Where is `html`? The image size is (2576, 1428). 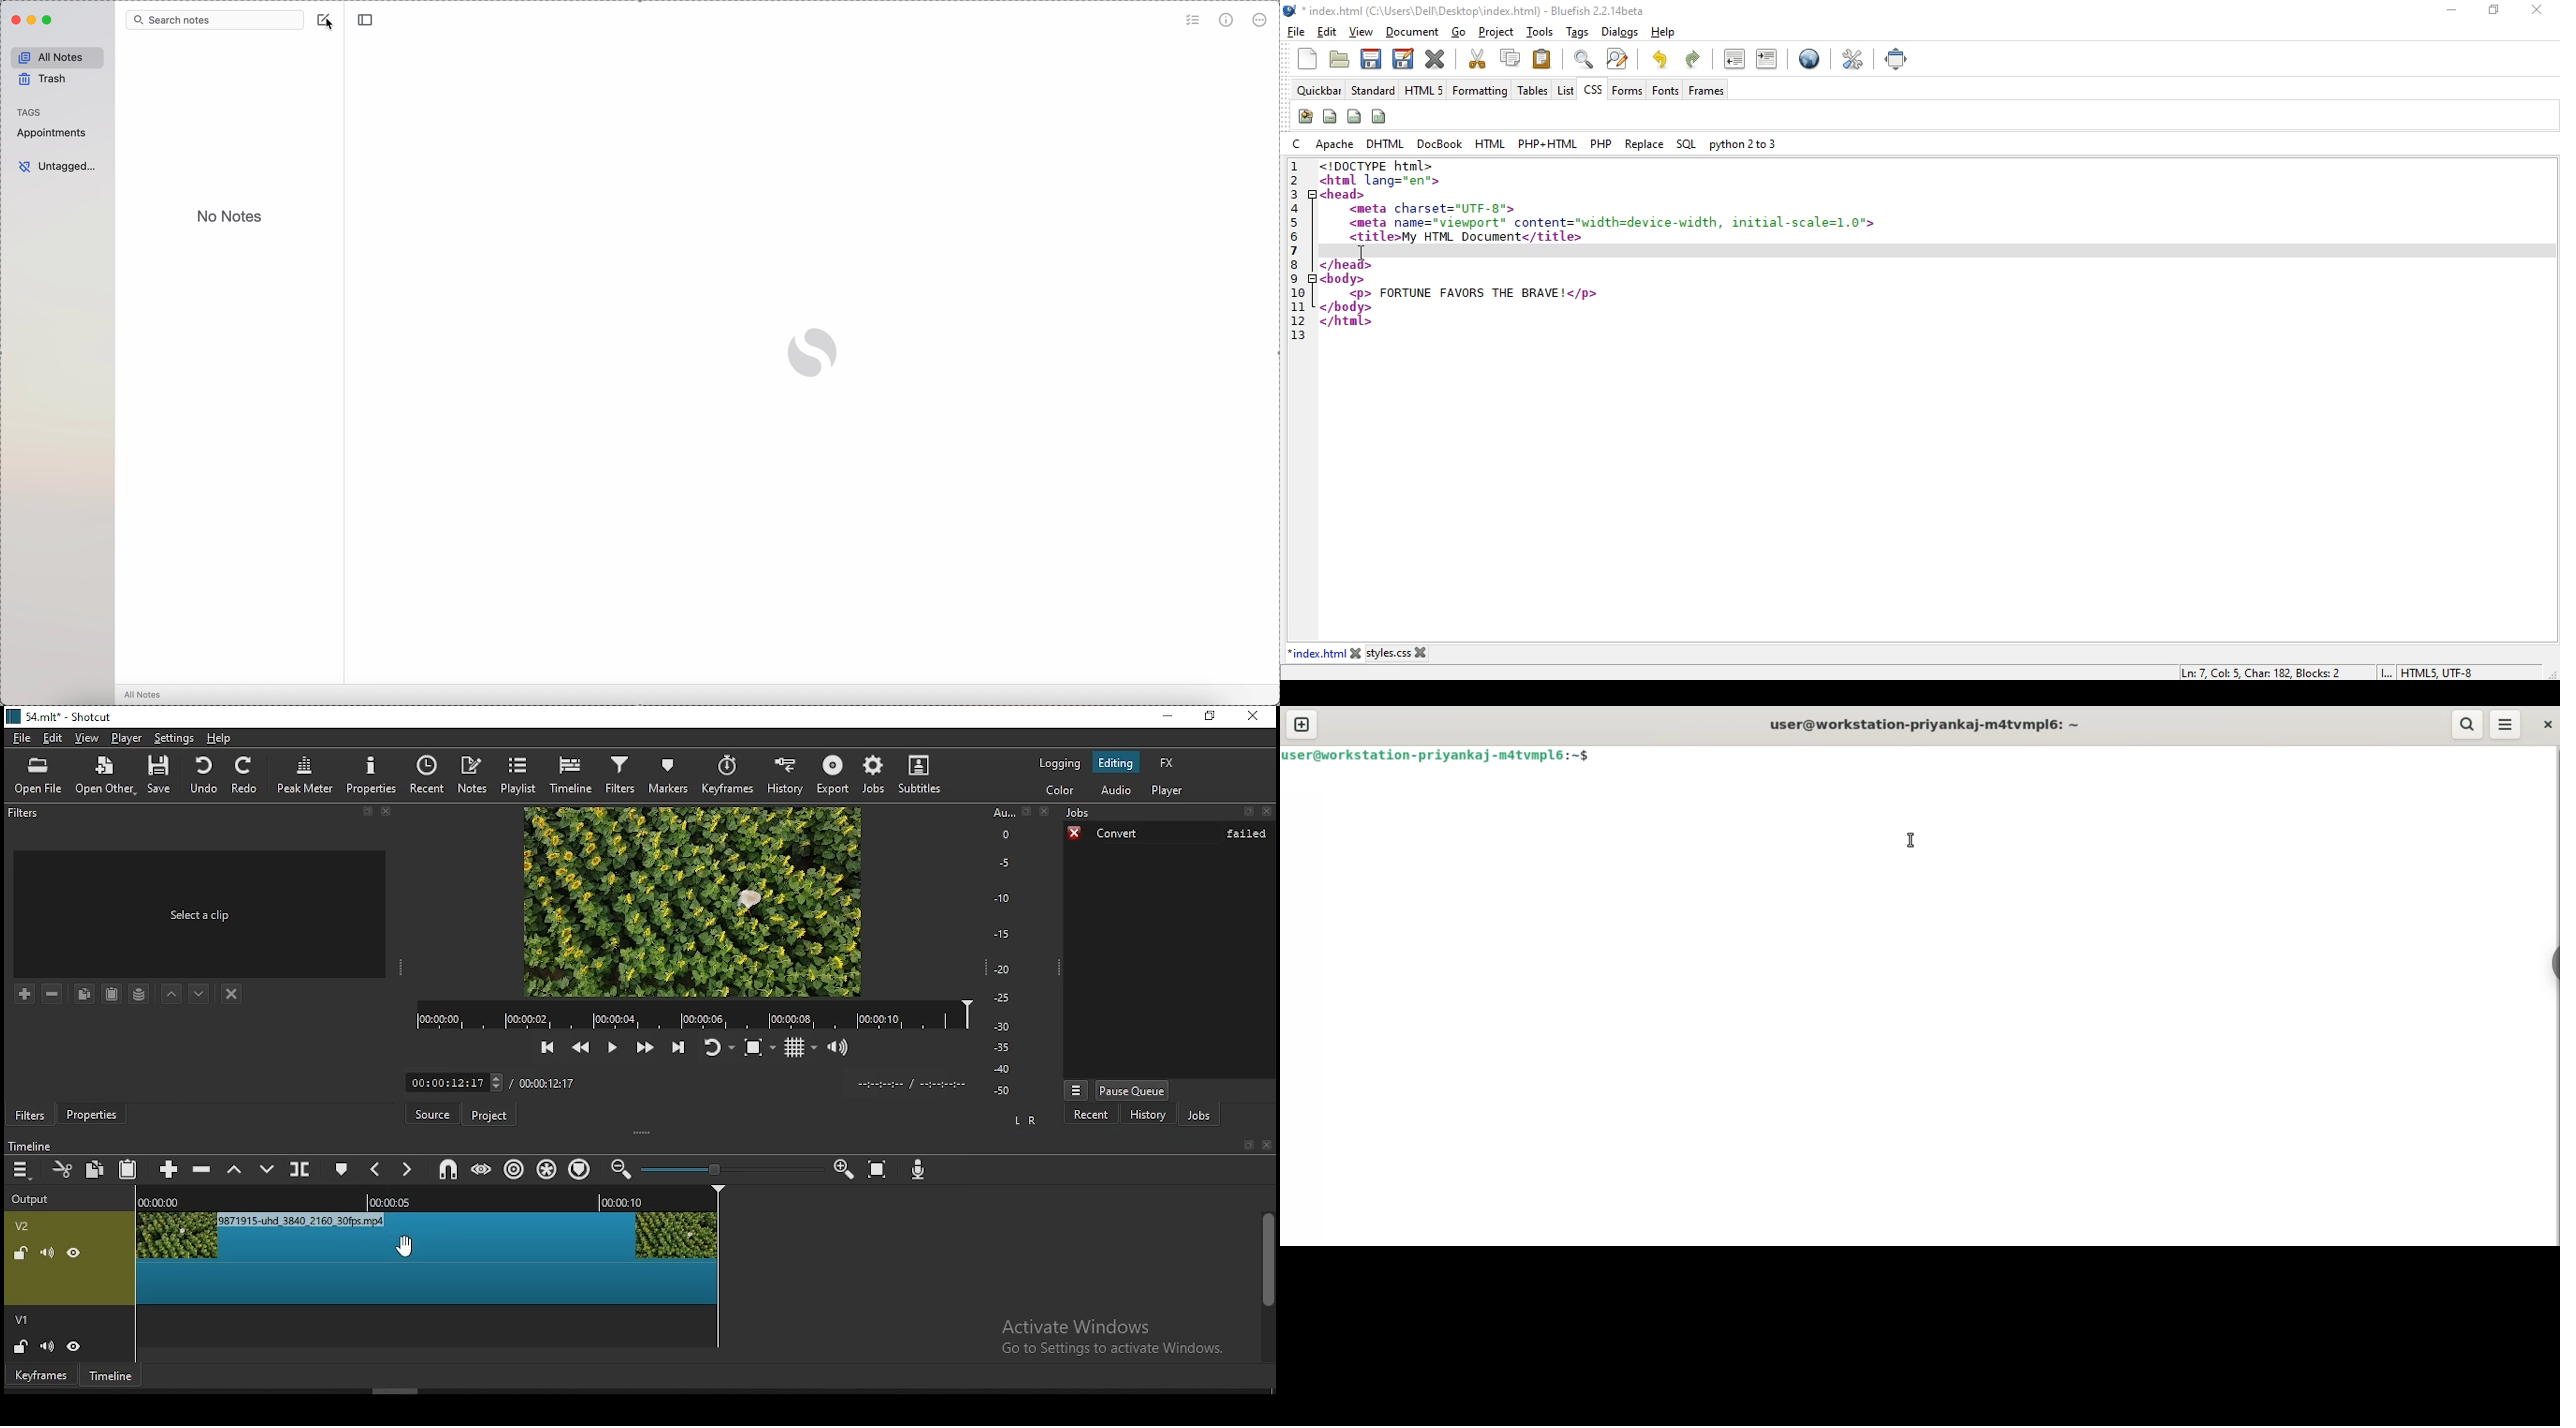 html is located at coordinates (1491, 143).